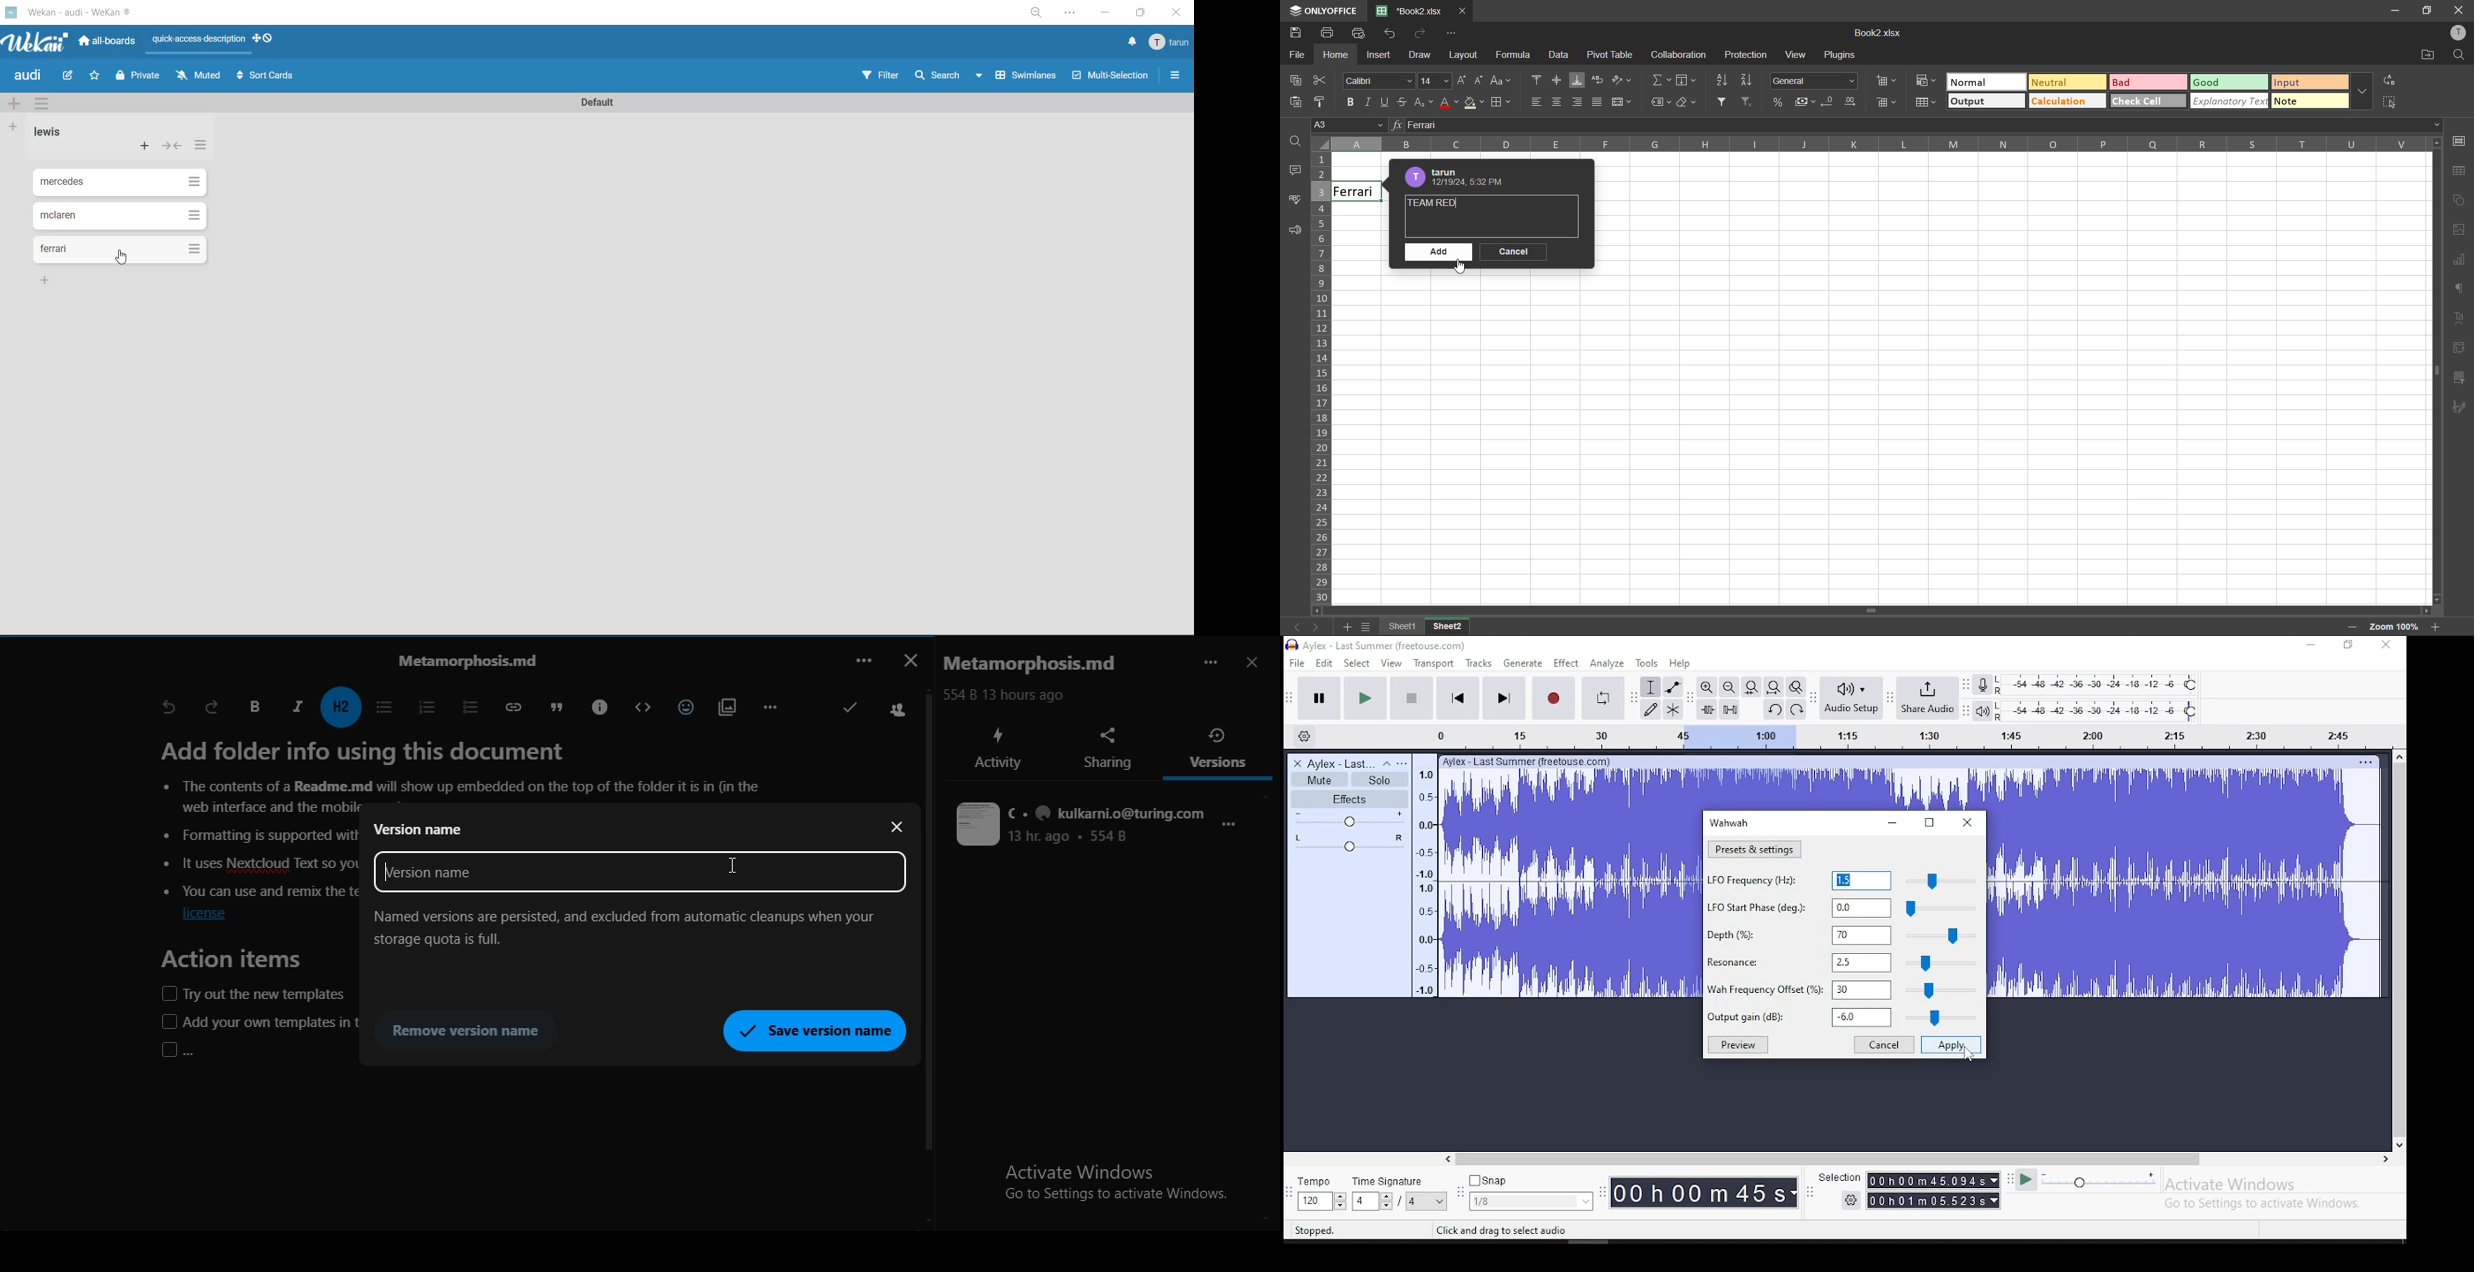  What do you see at coordinates (2395, 627) in the screenshot?
I see `zoom factor` at bounding box center [2395, 627].